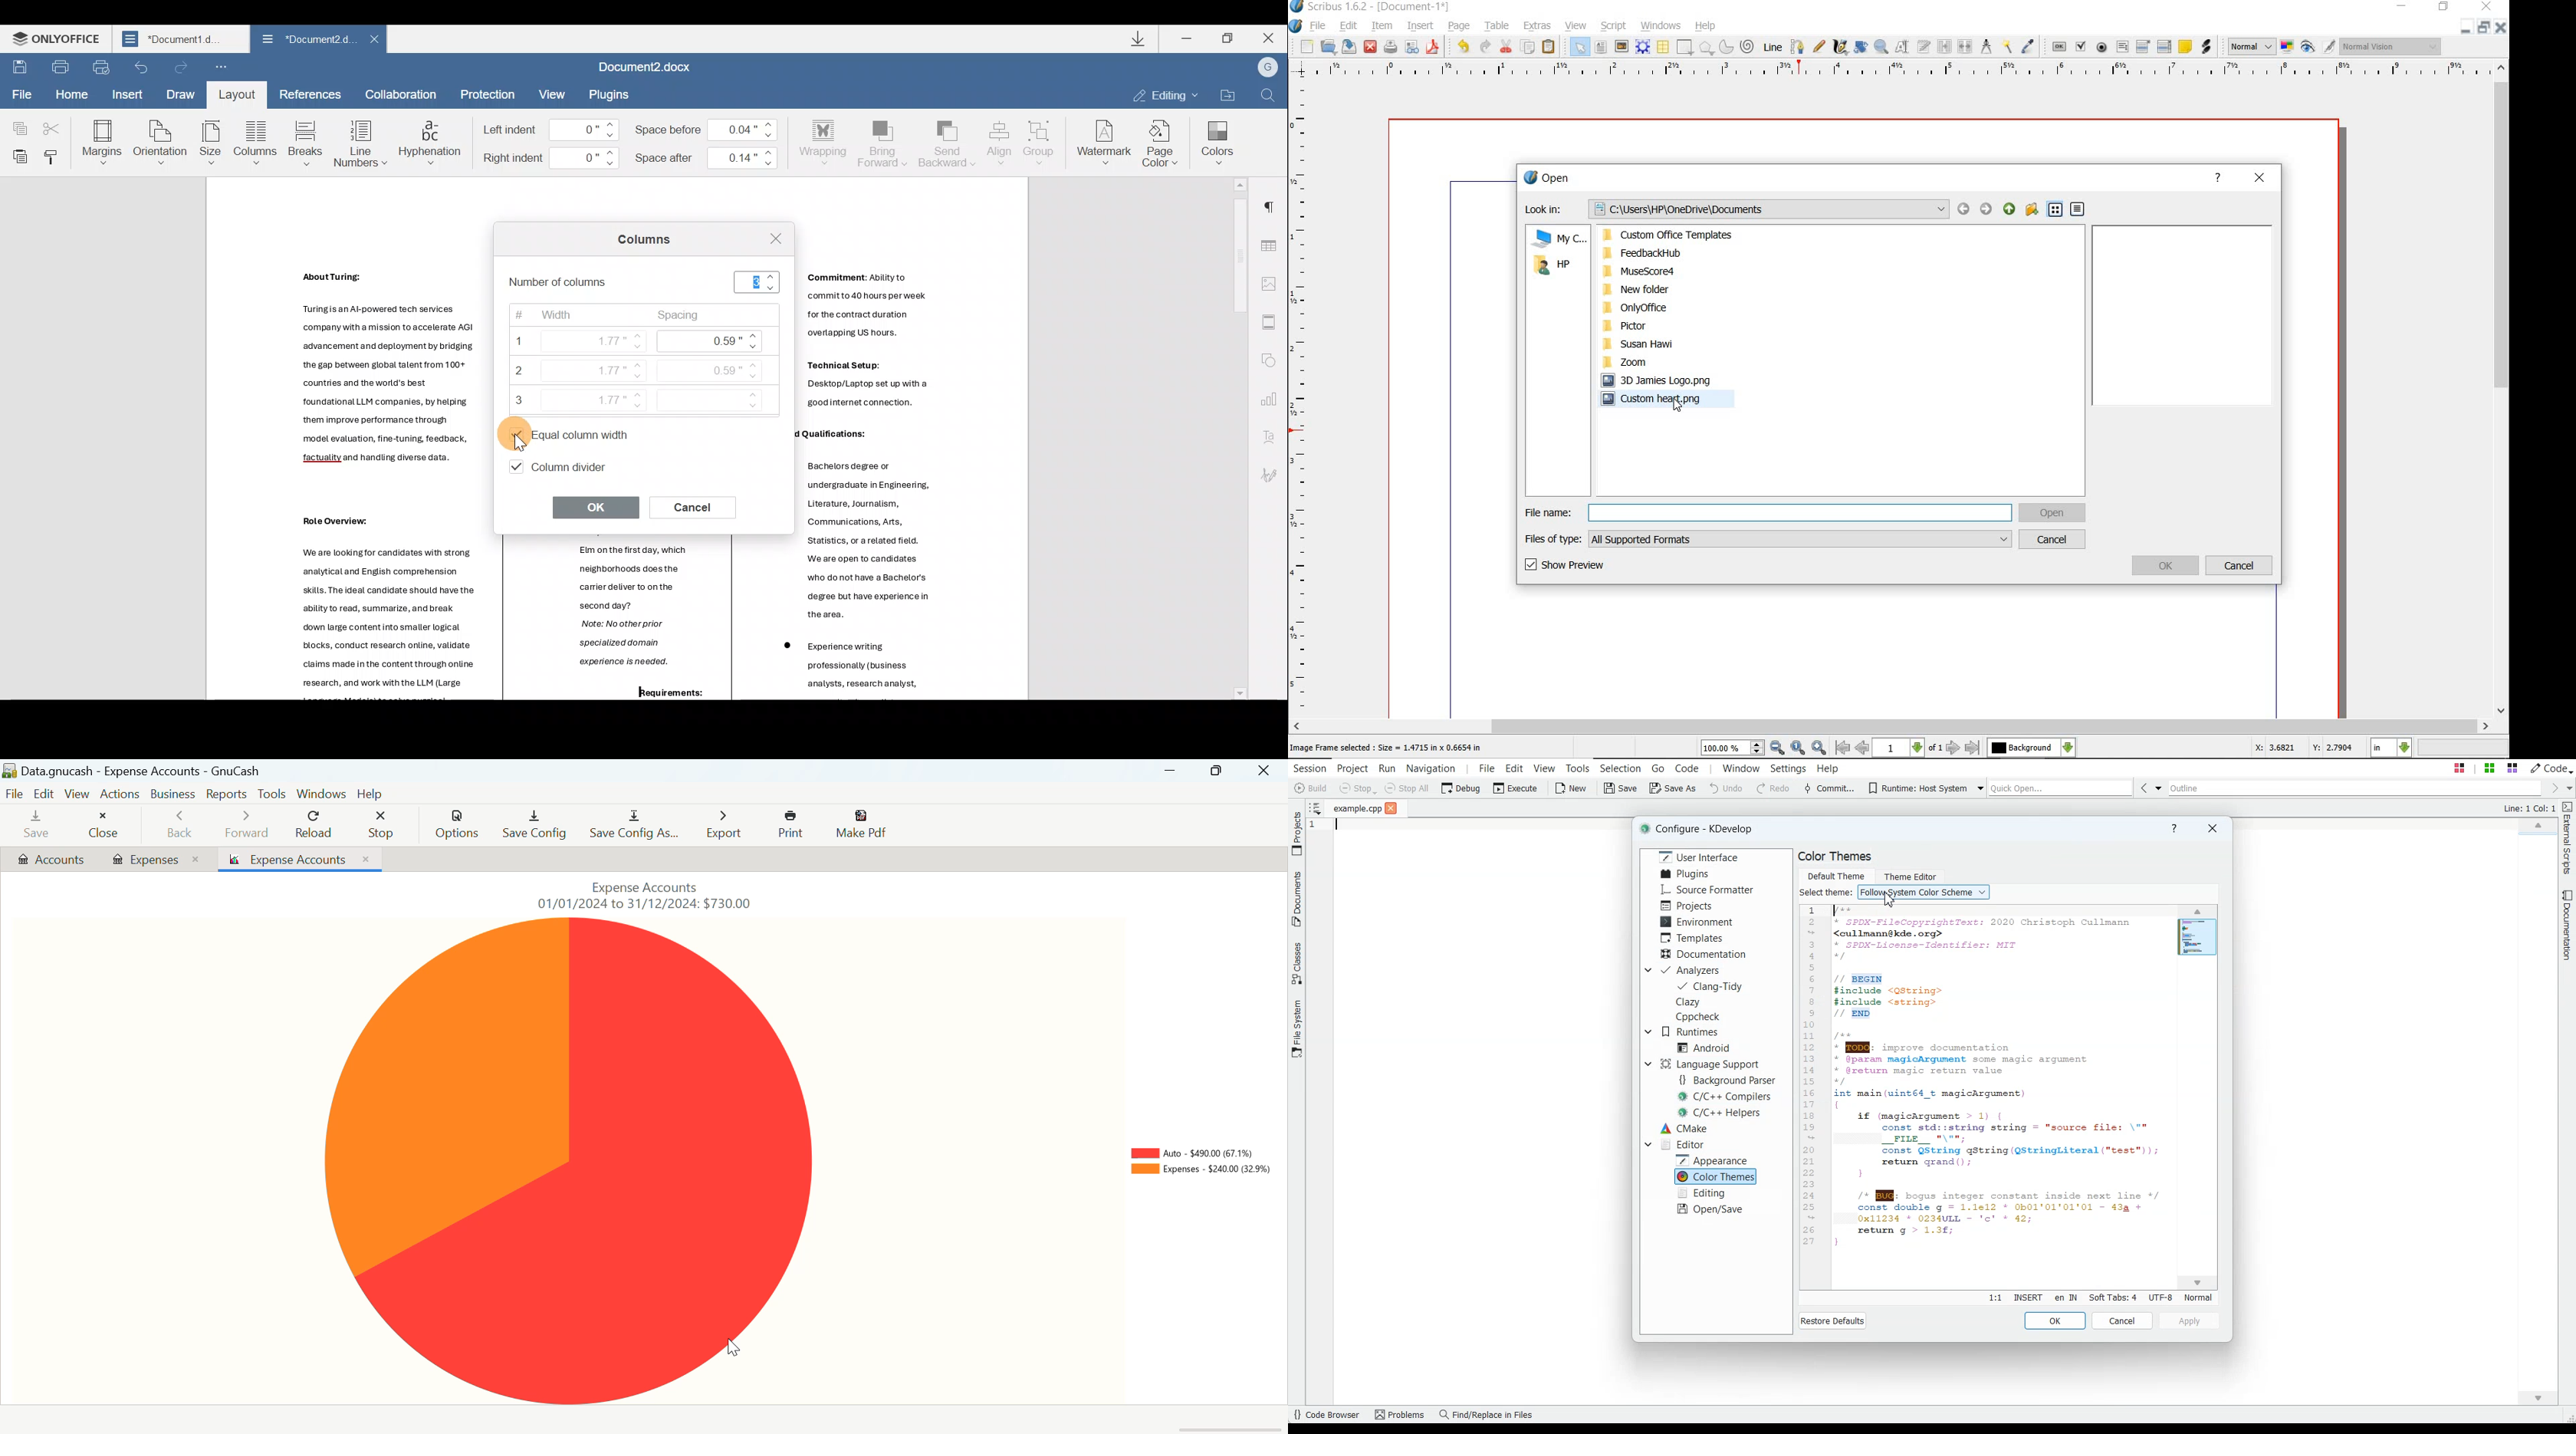 The height and width of the screenshot is (1456, 2576). Describe the element at coordinates (1819, 748) in the screenshot. I see `zoom in` at that location.